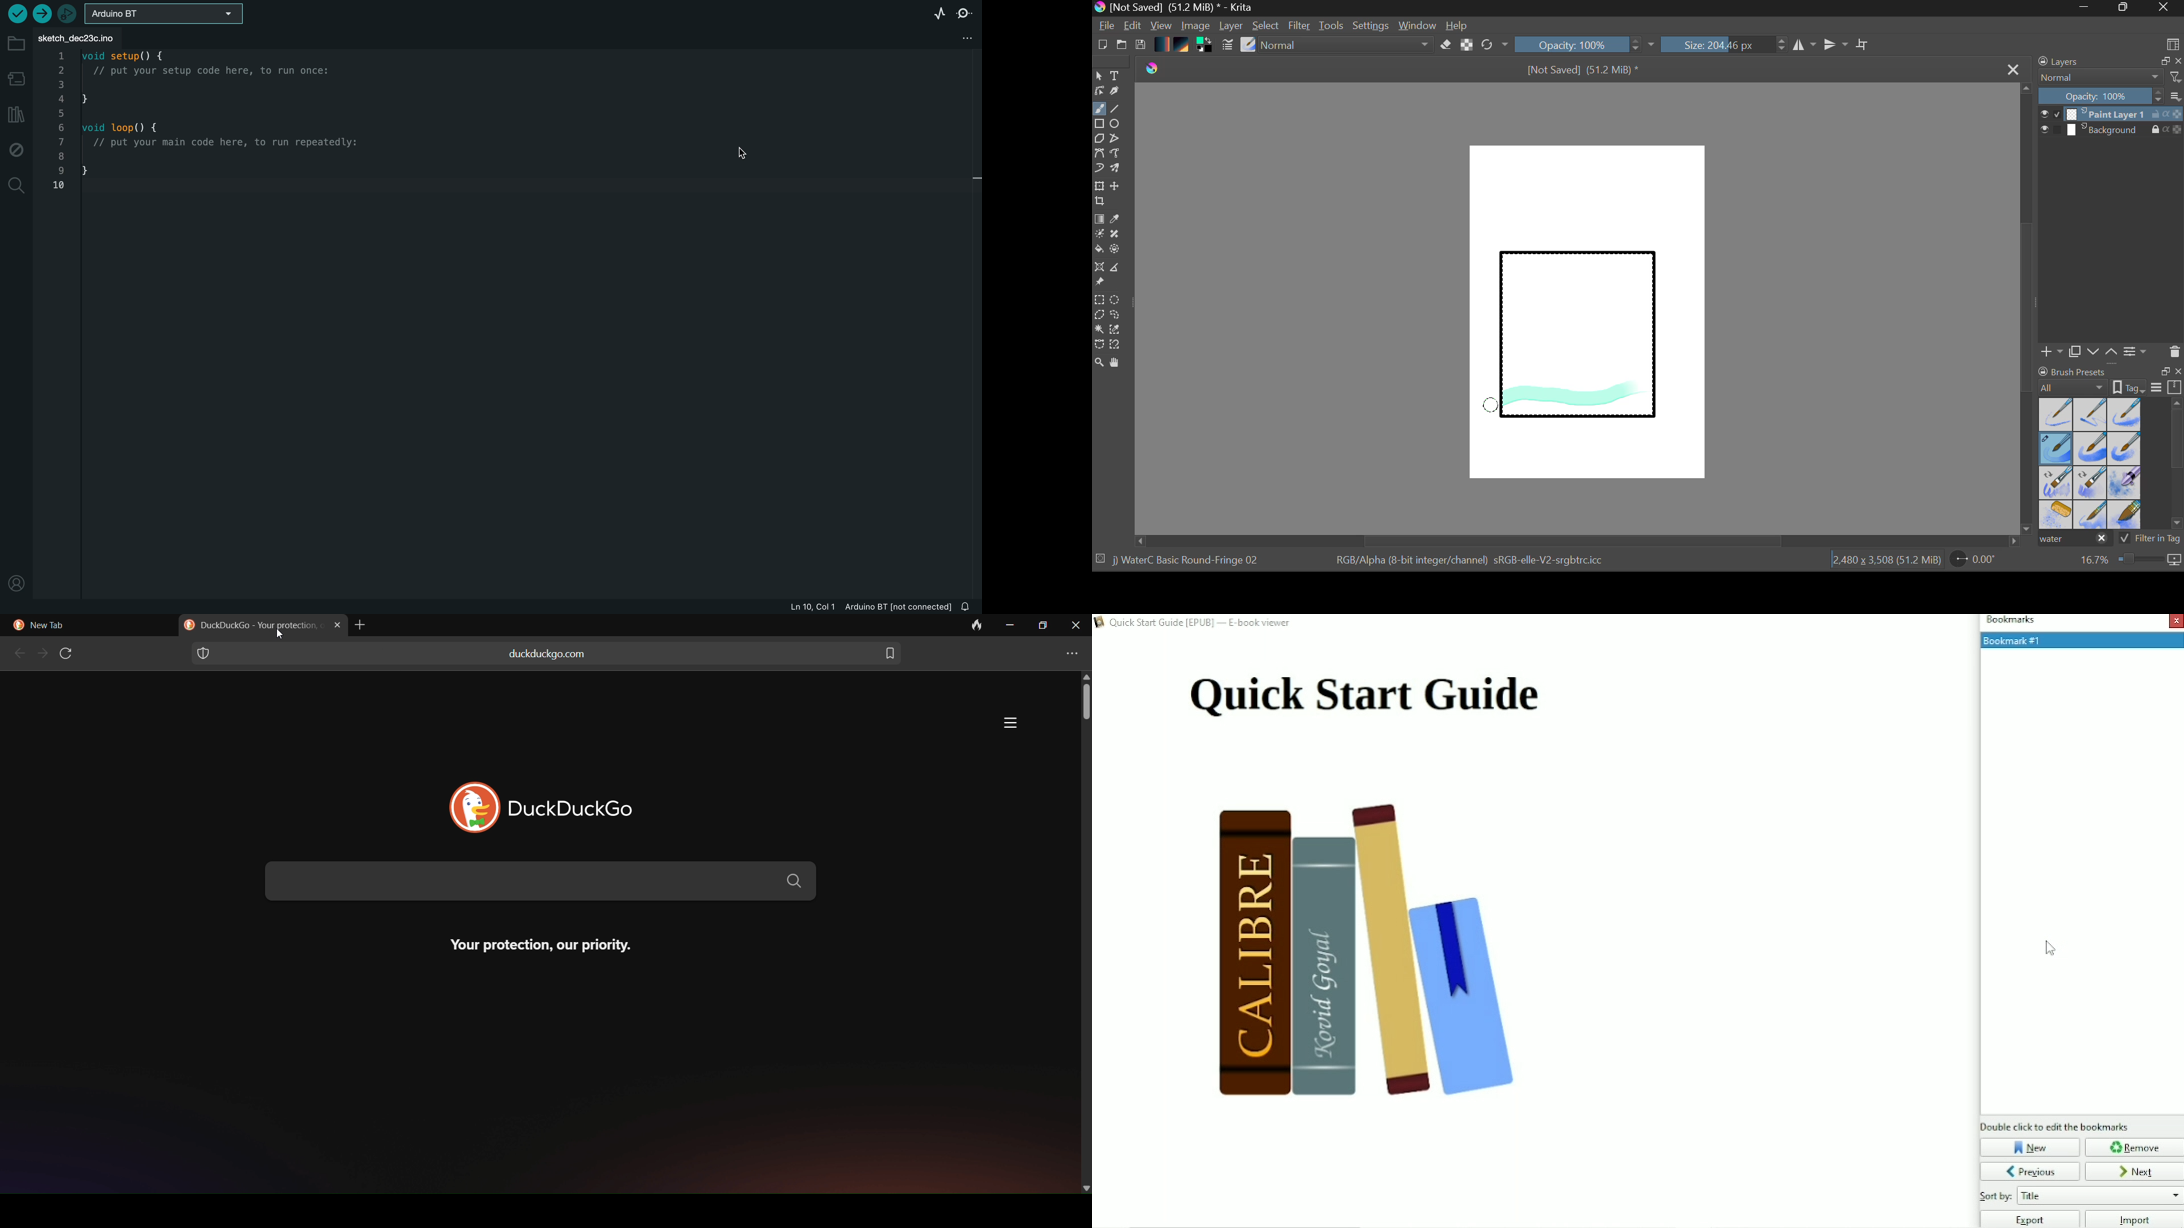 This screenshot has width=2184, height=1232. Describe the element at coordinates (2125, 484) in the screenshot. I see `Water C - Special Blobs` at that location.